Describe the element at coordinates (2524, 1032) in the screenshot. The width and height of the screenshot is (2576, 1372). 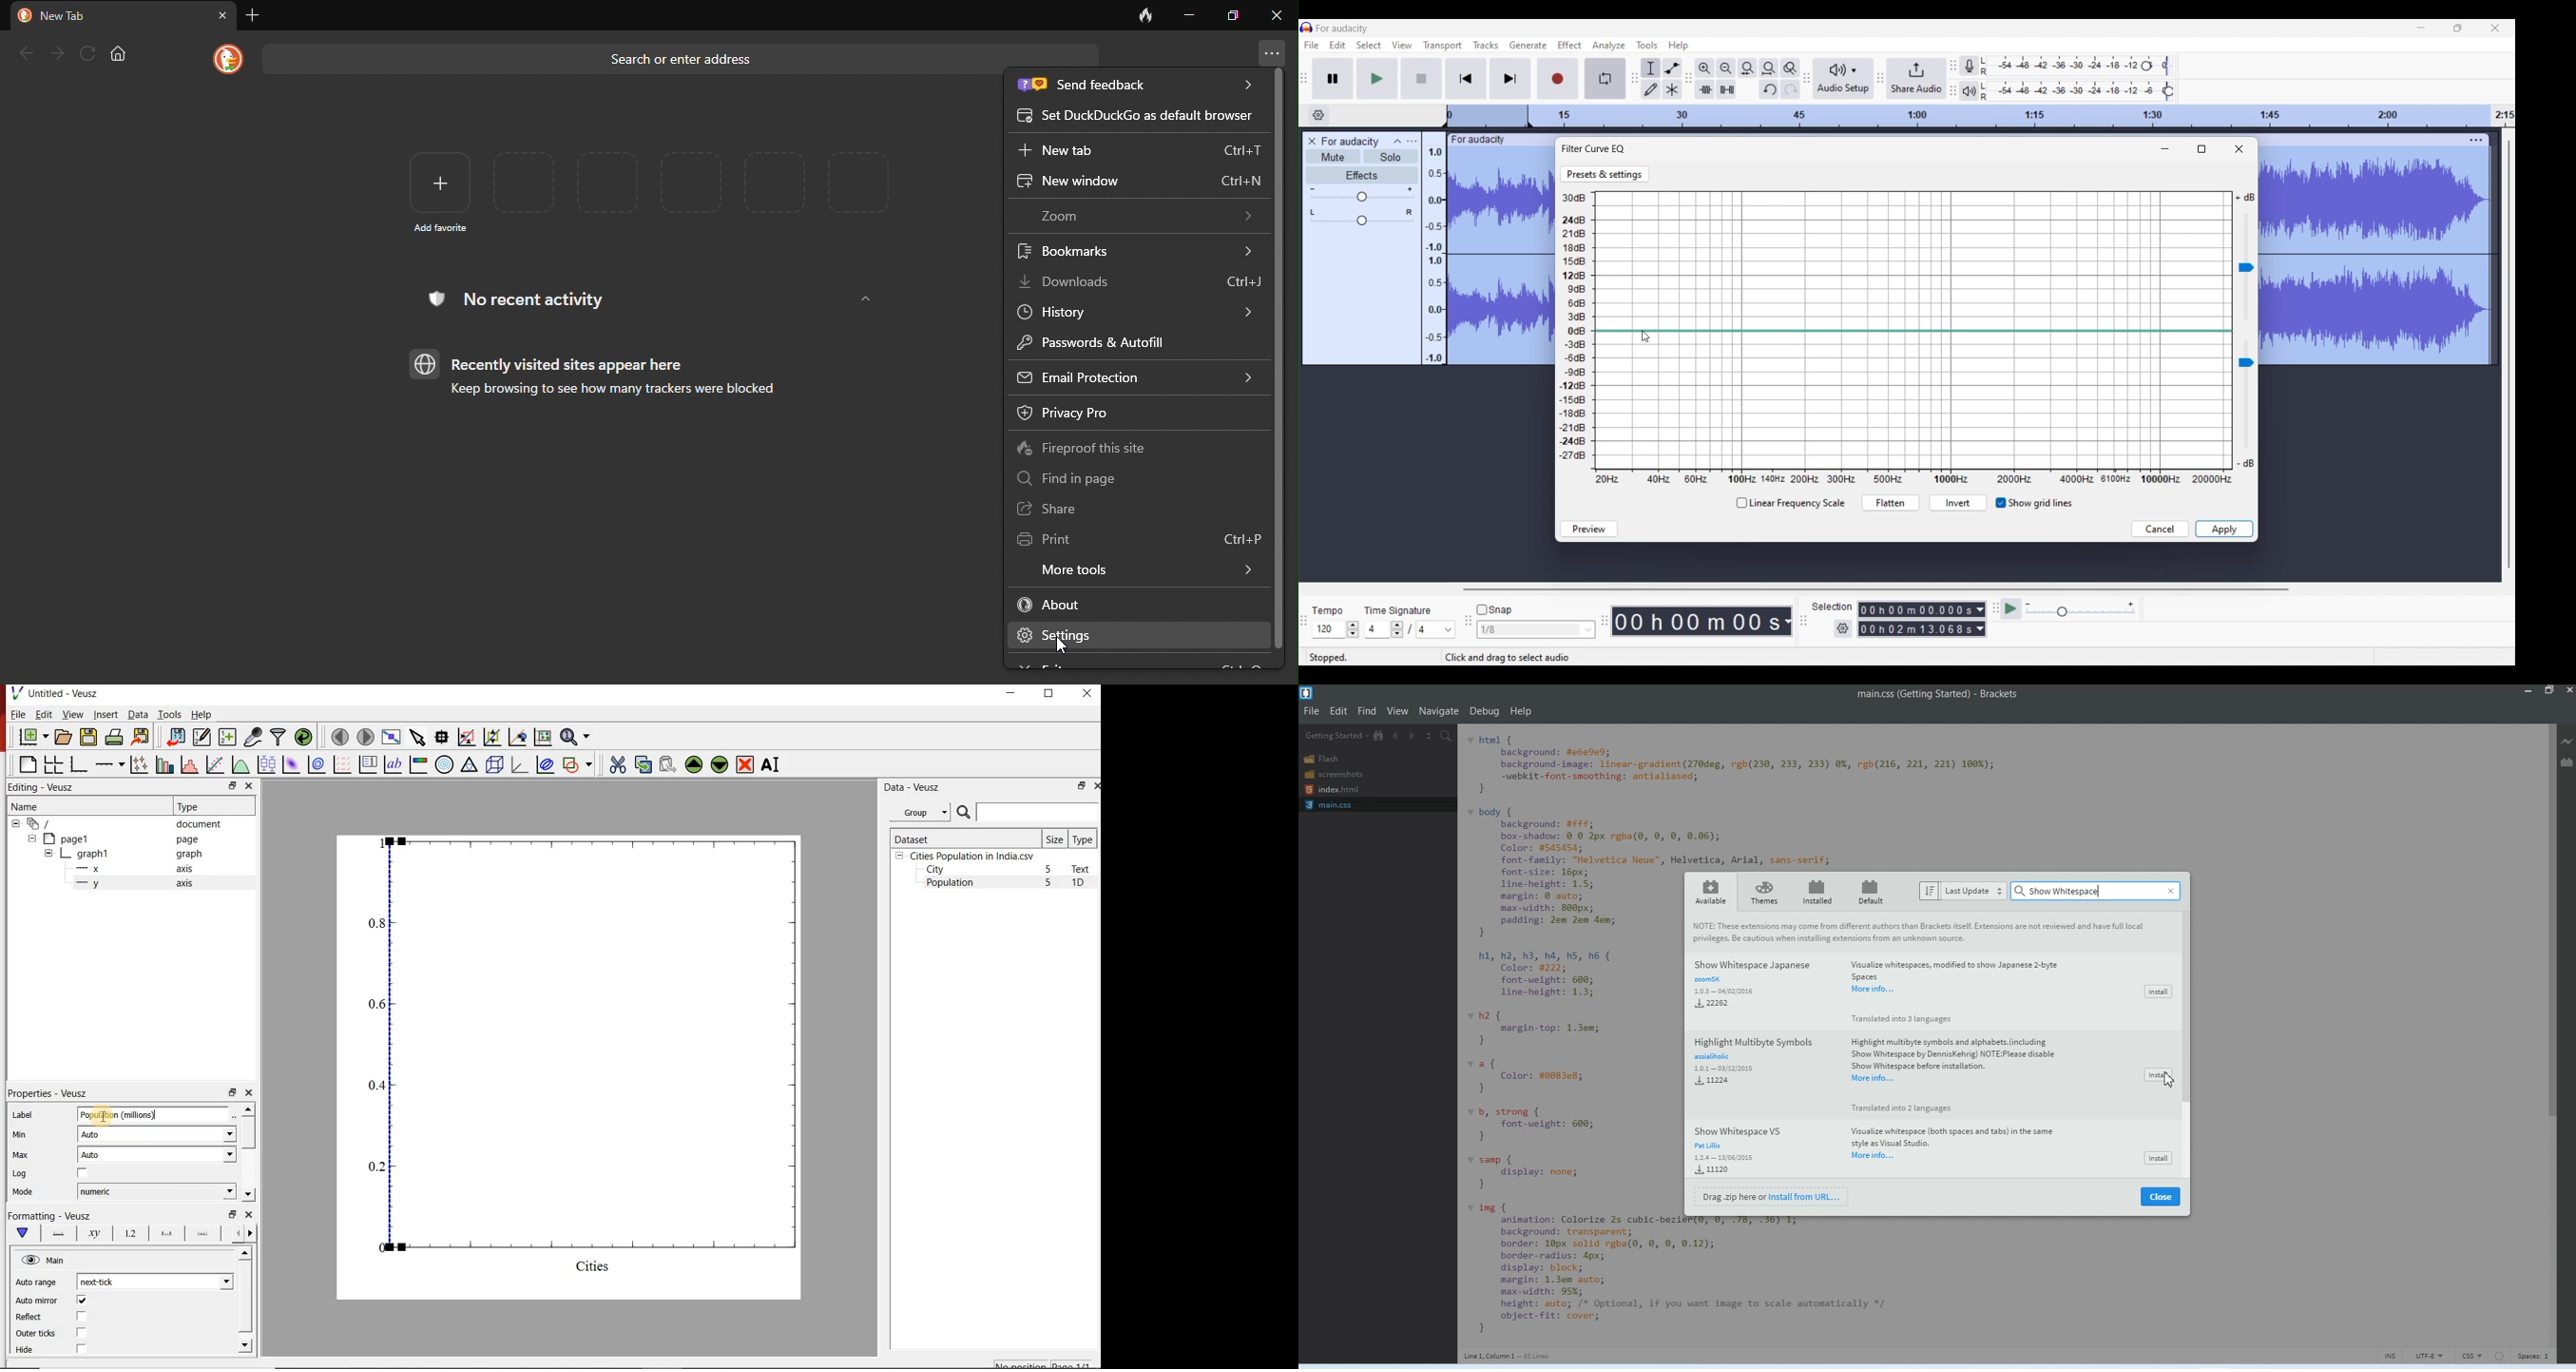
I see `Vertical Scroll bar` at that location.